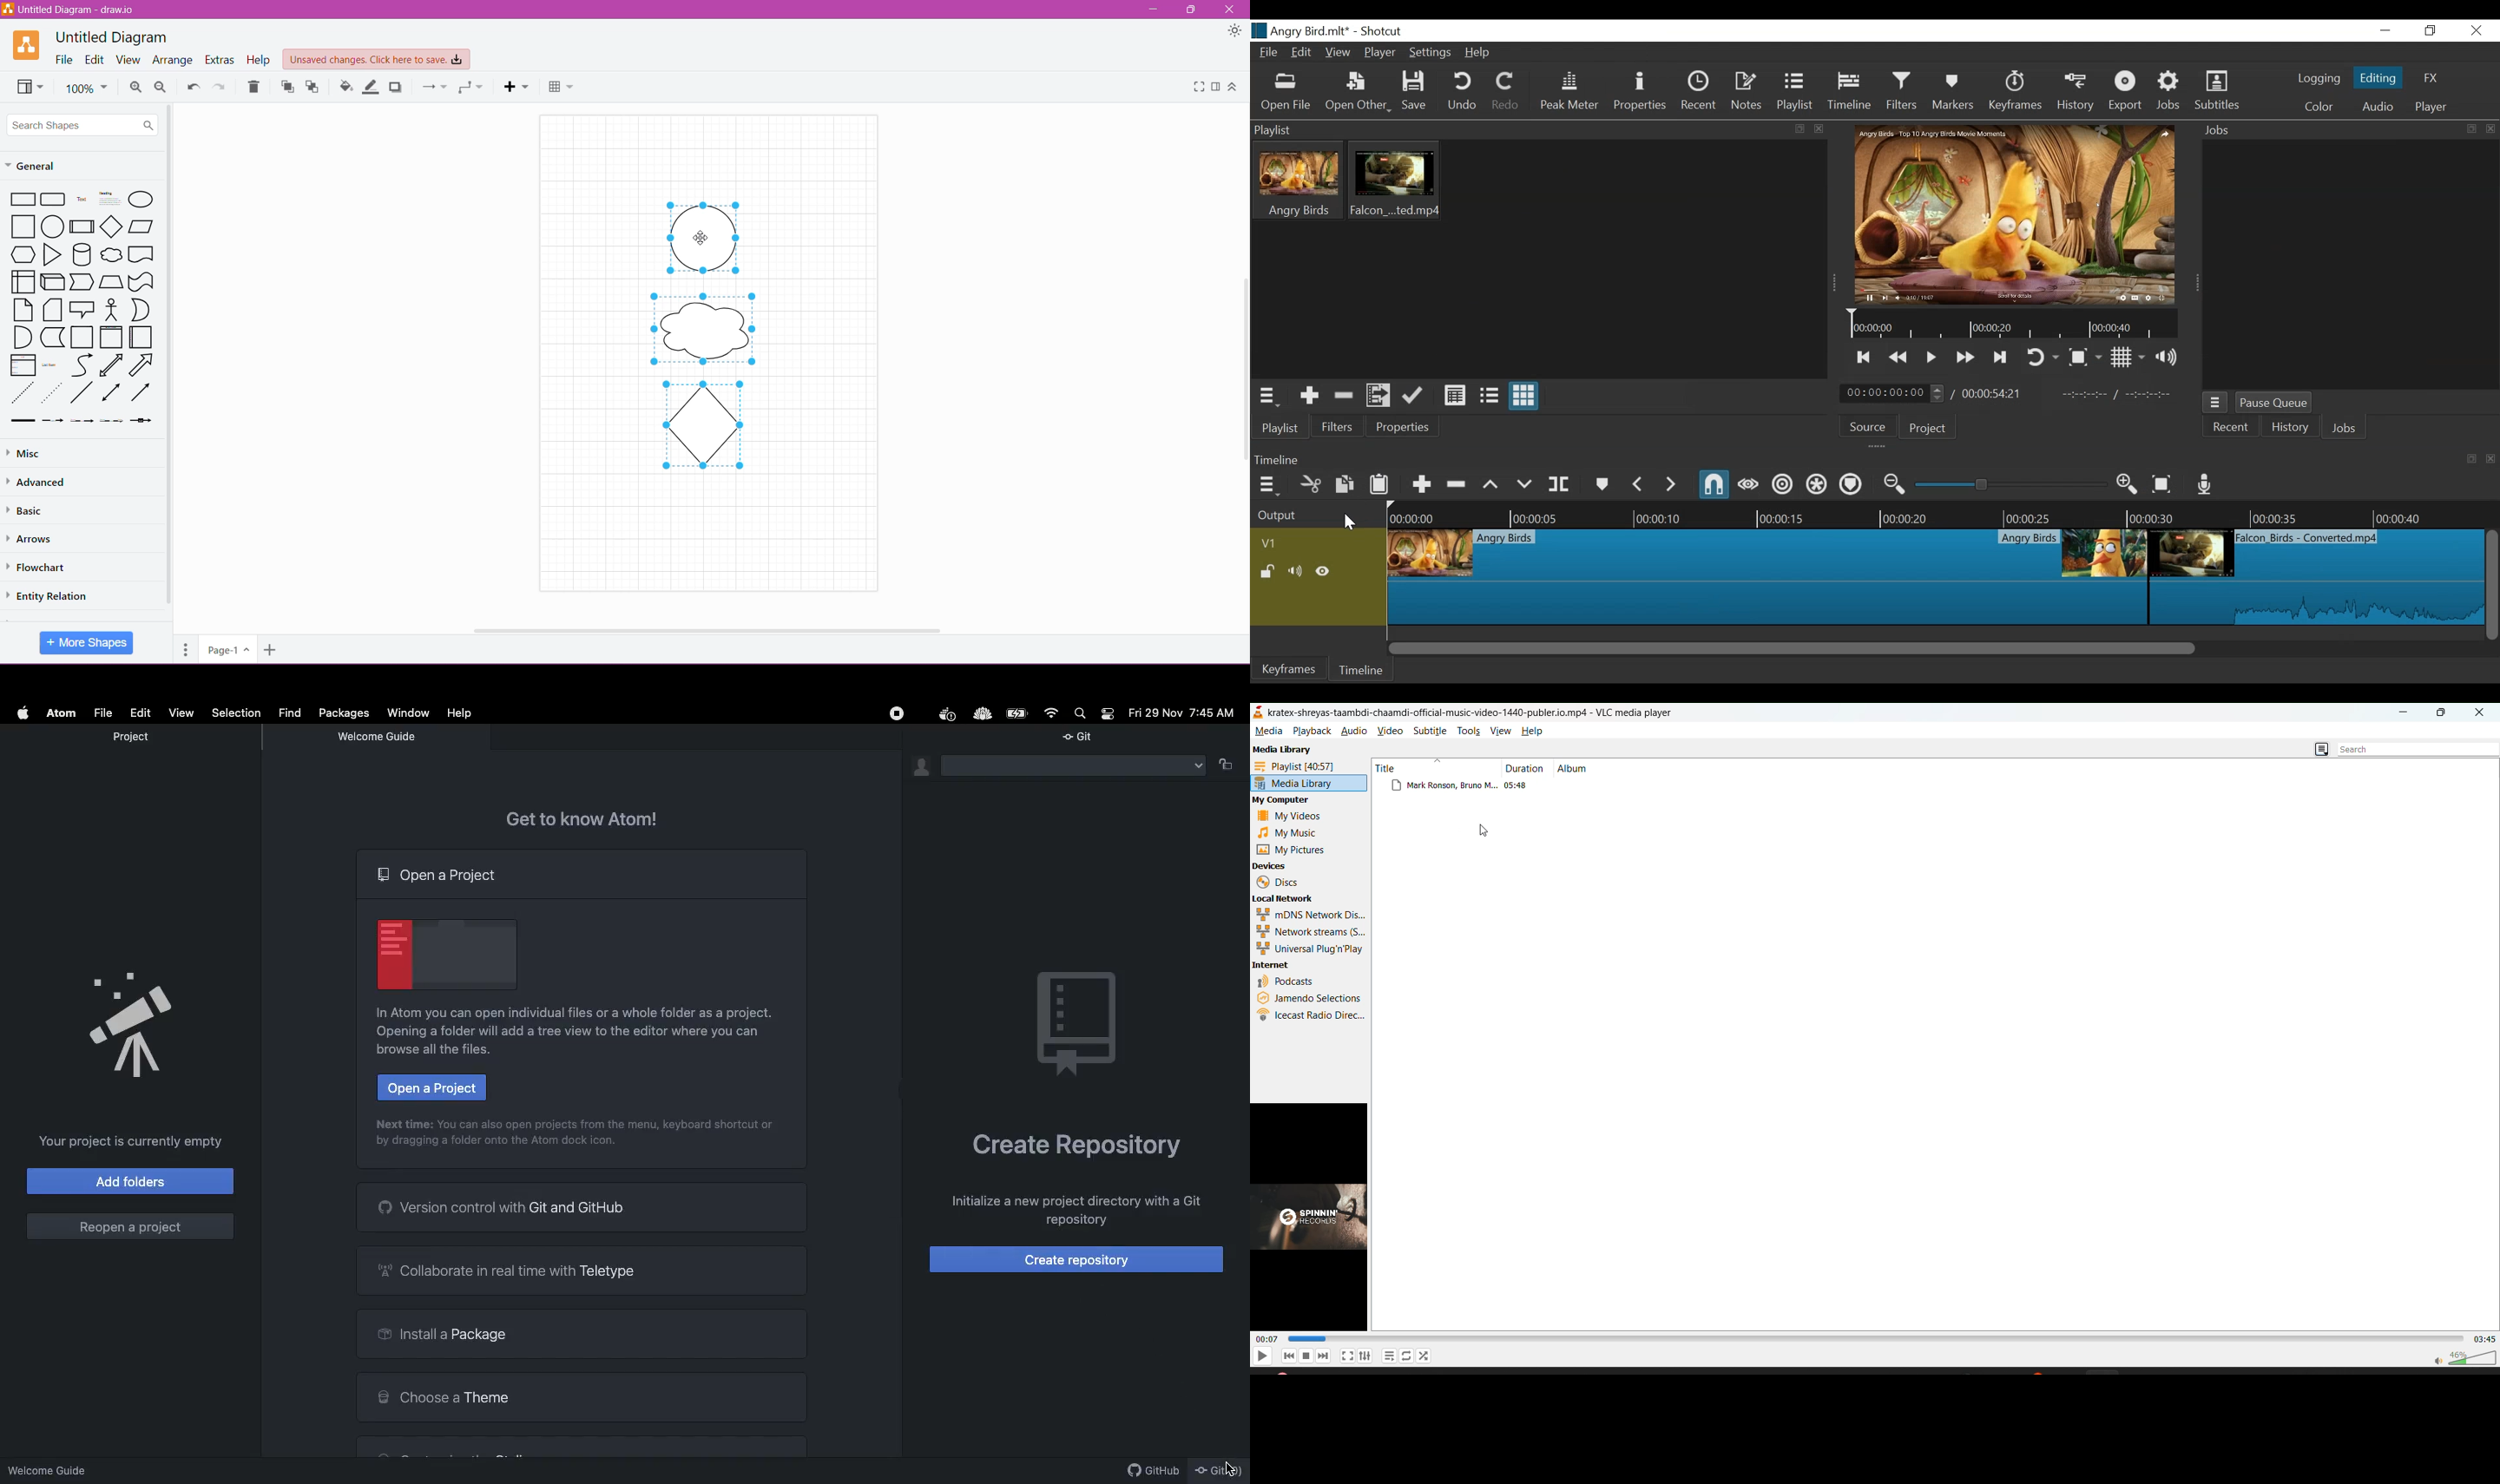 This screenshot has height=1484, width=2520. I want to click on Hide, so click(1322, 571).